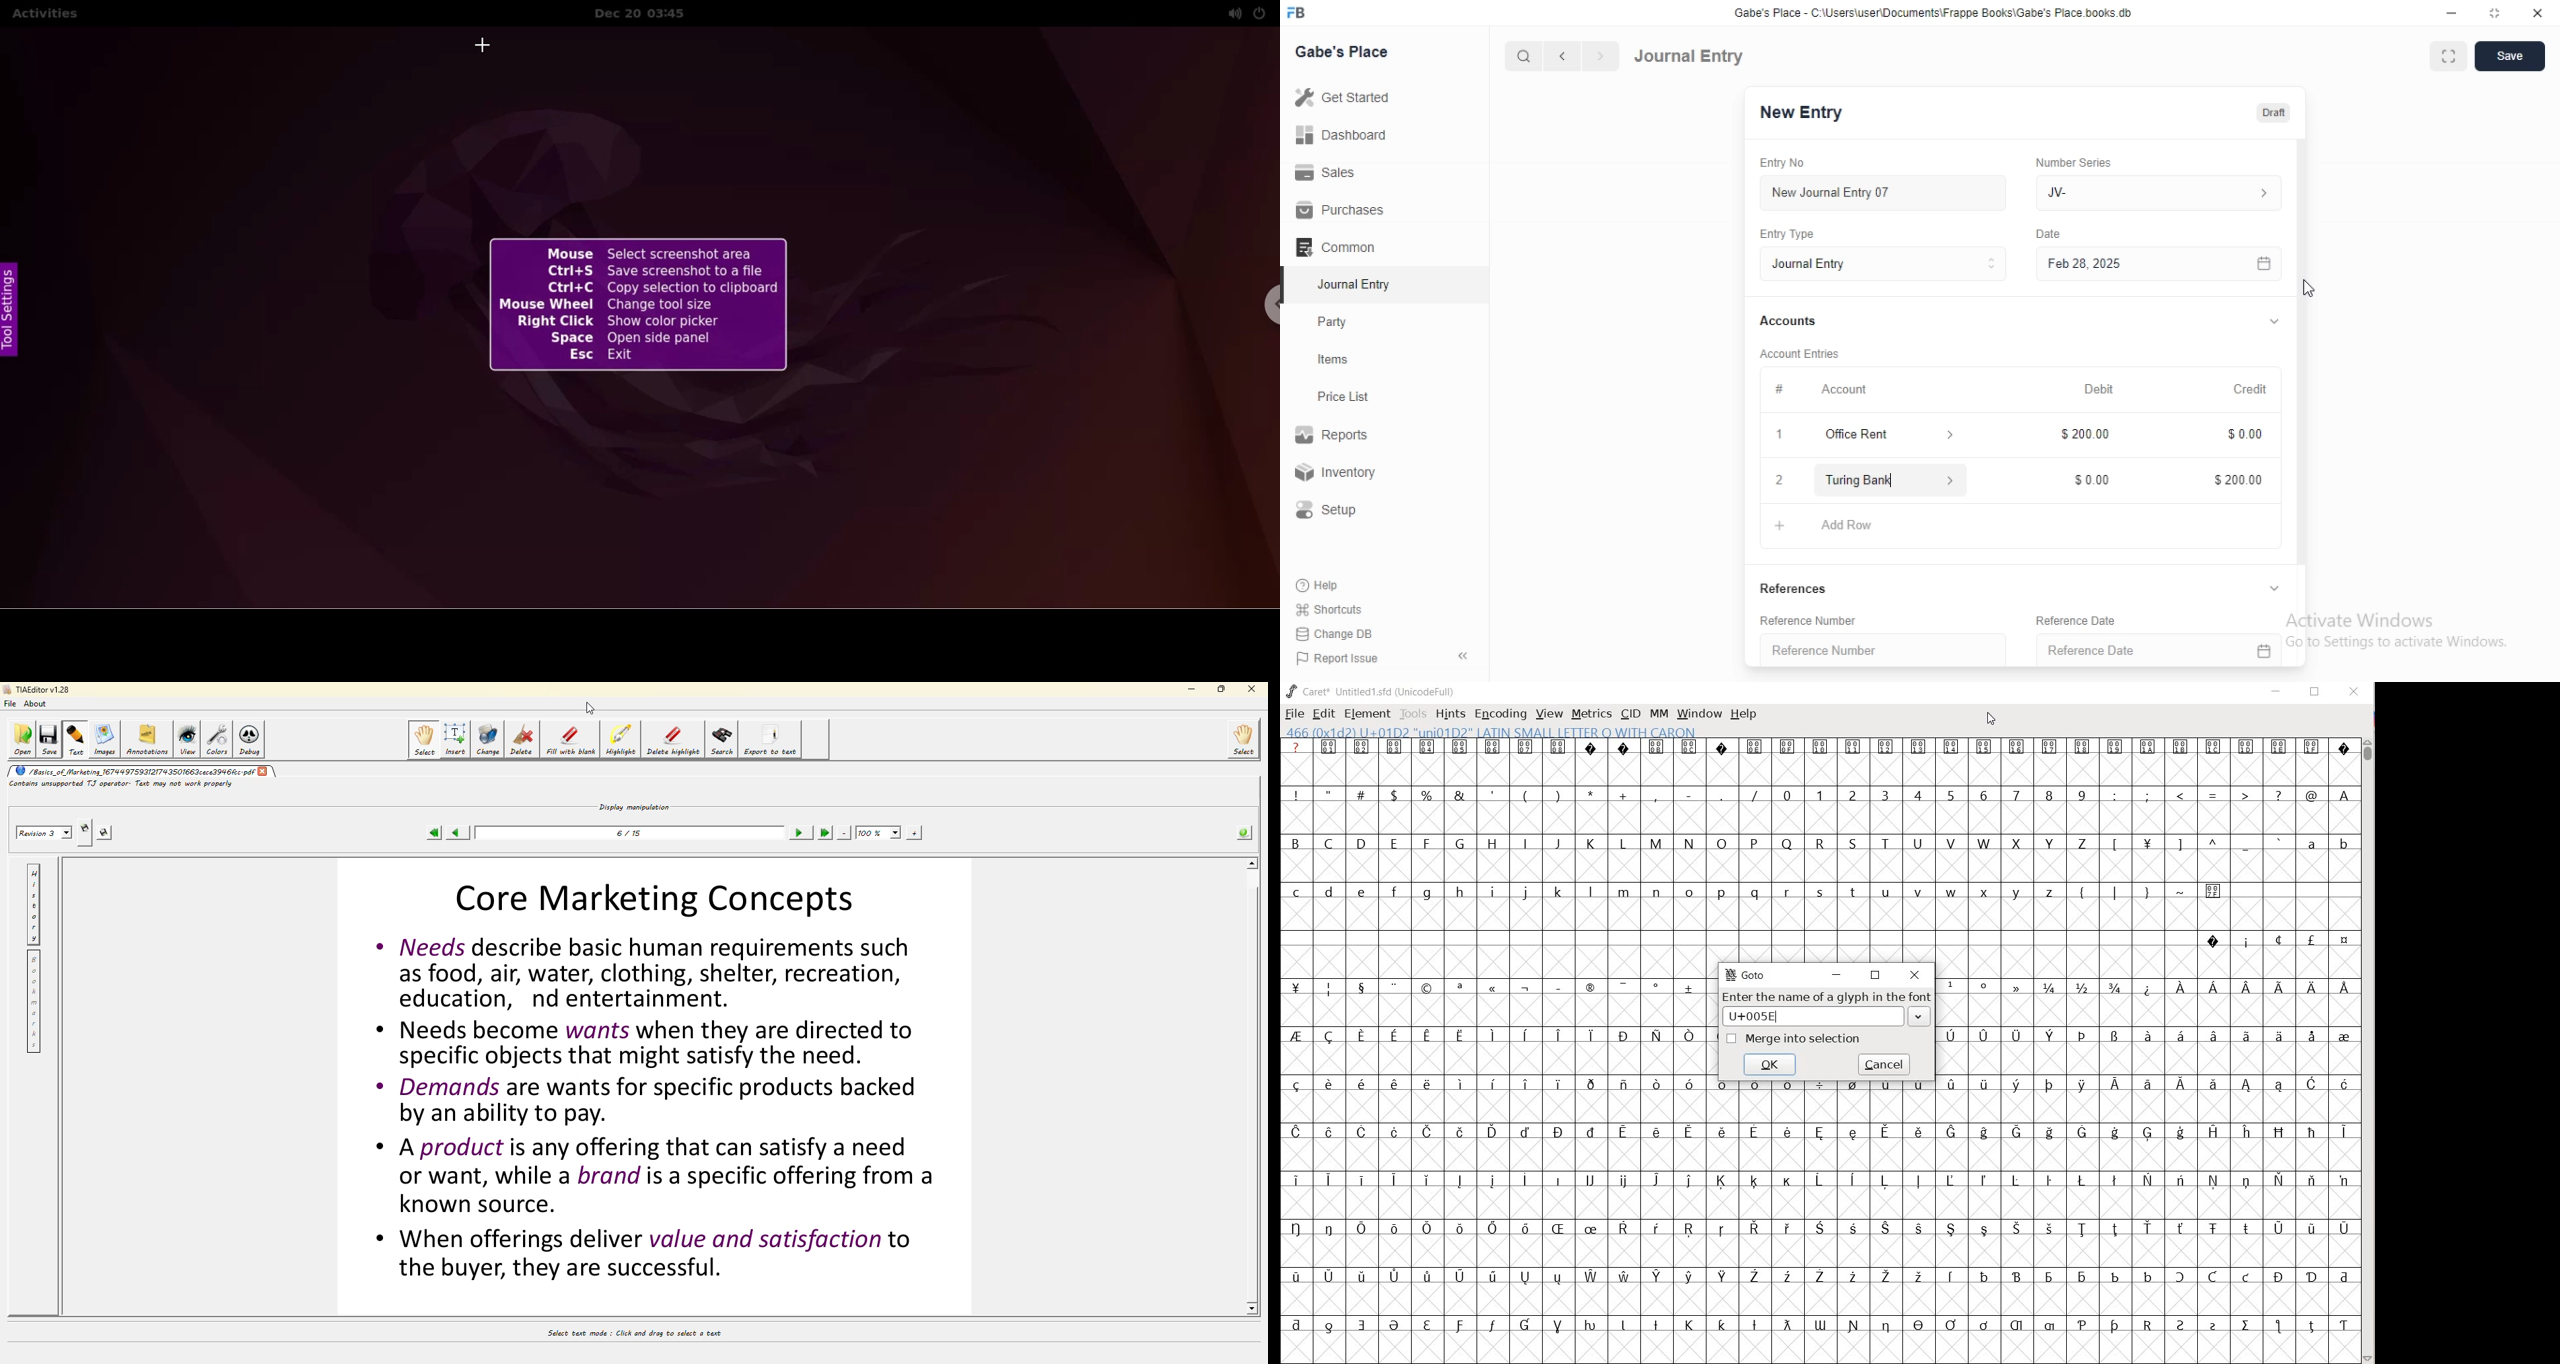 Image resolution: width=2576 pixels, height=1372 pixels. Describe the element at coordinates (2085, 435) in the screenshot. I see `200` at that location.